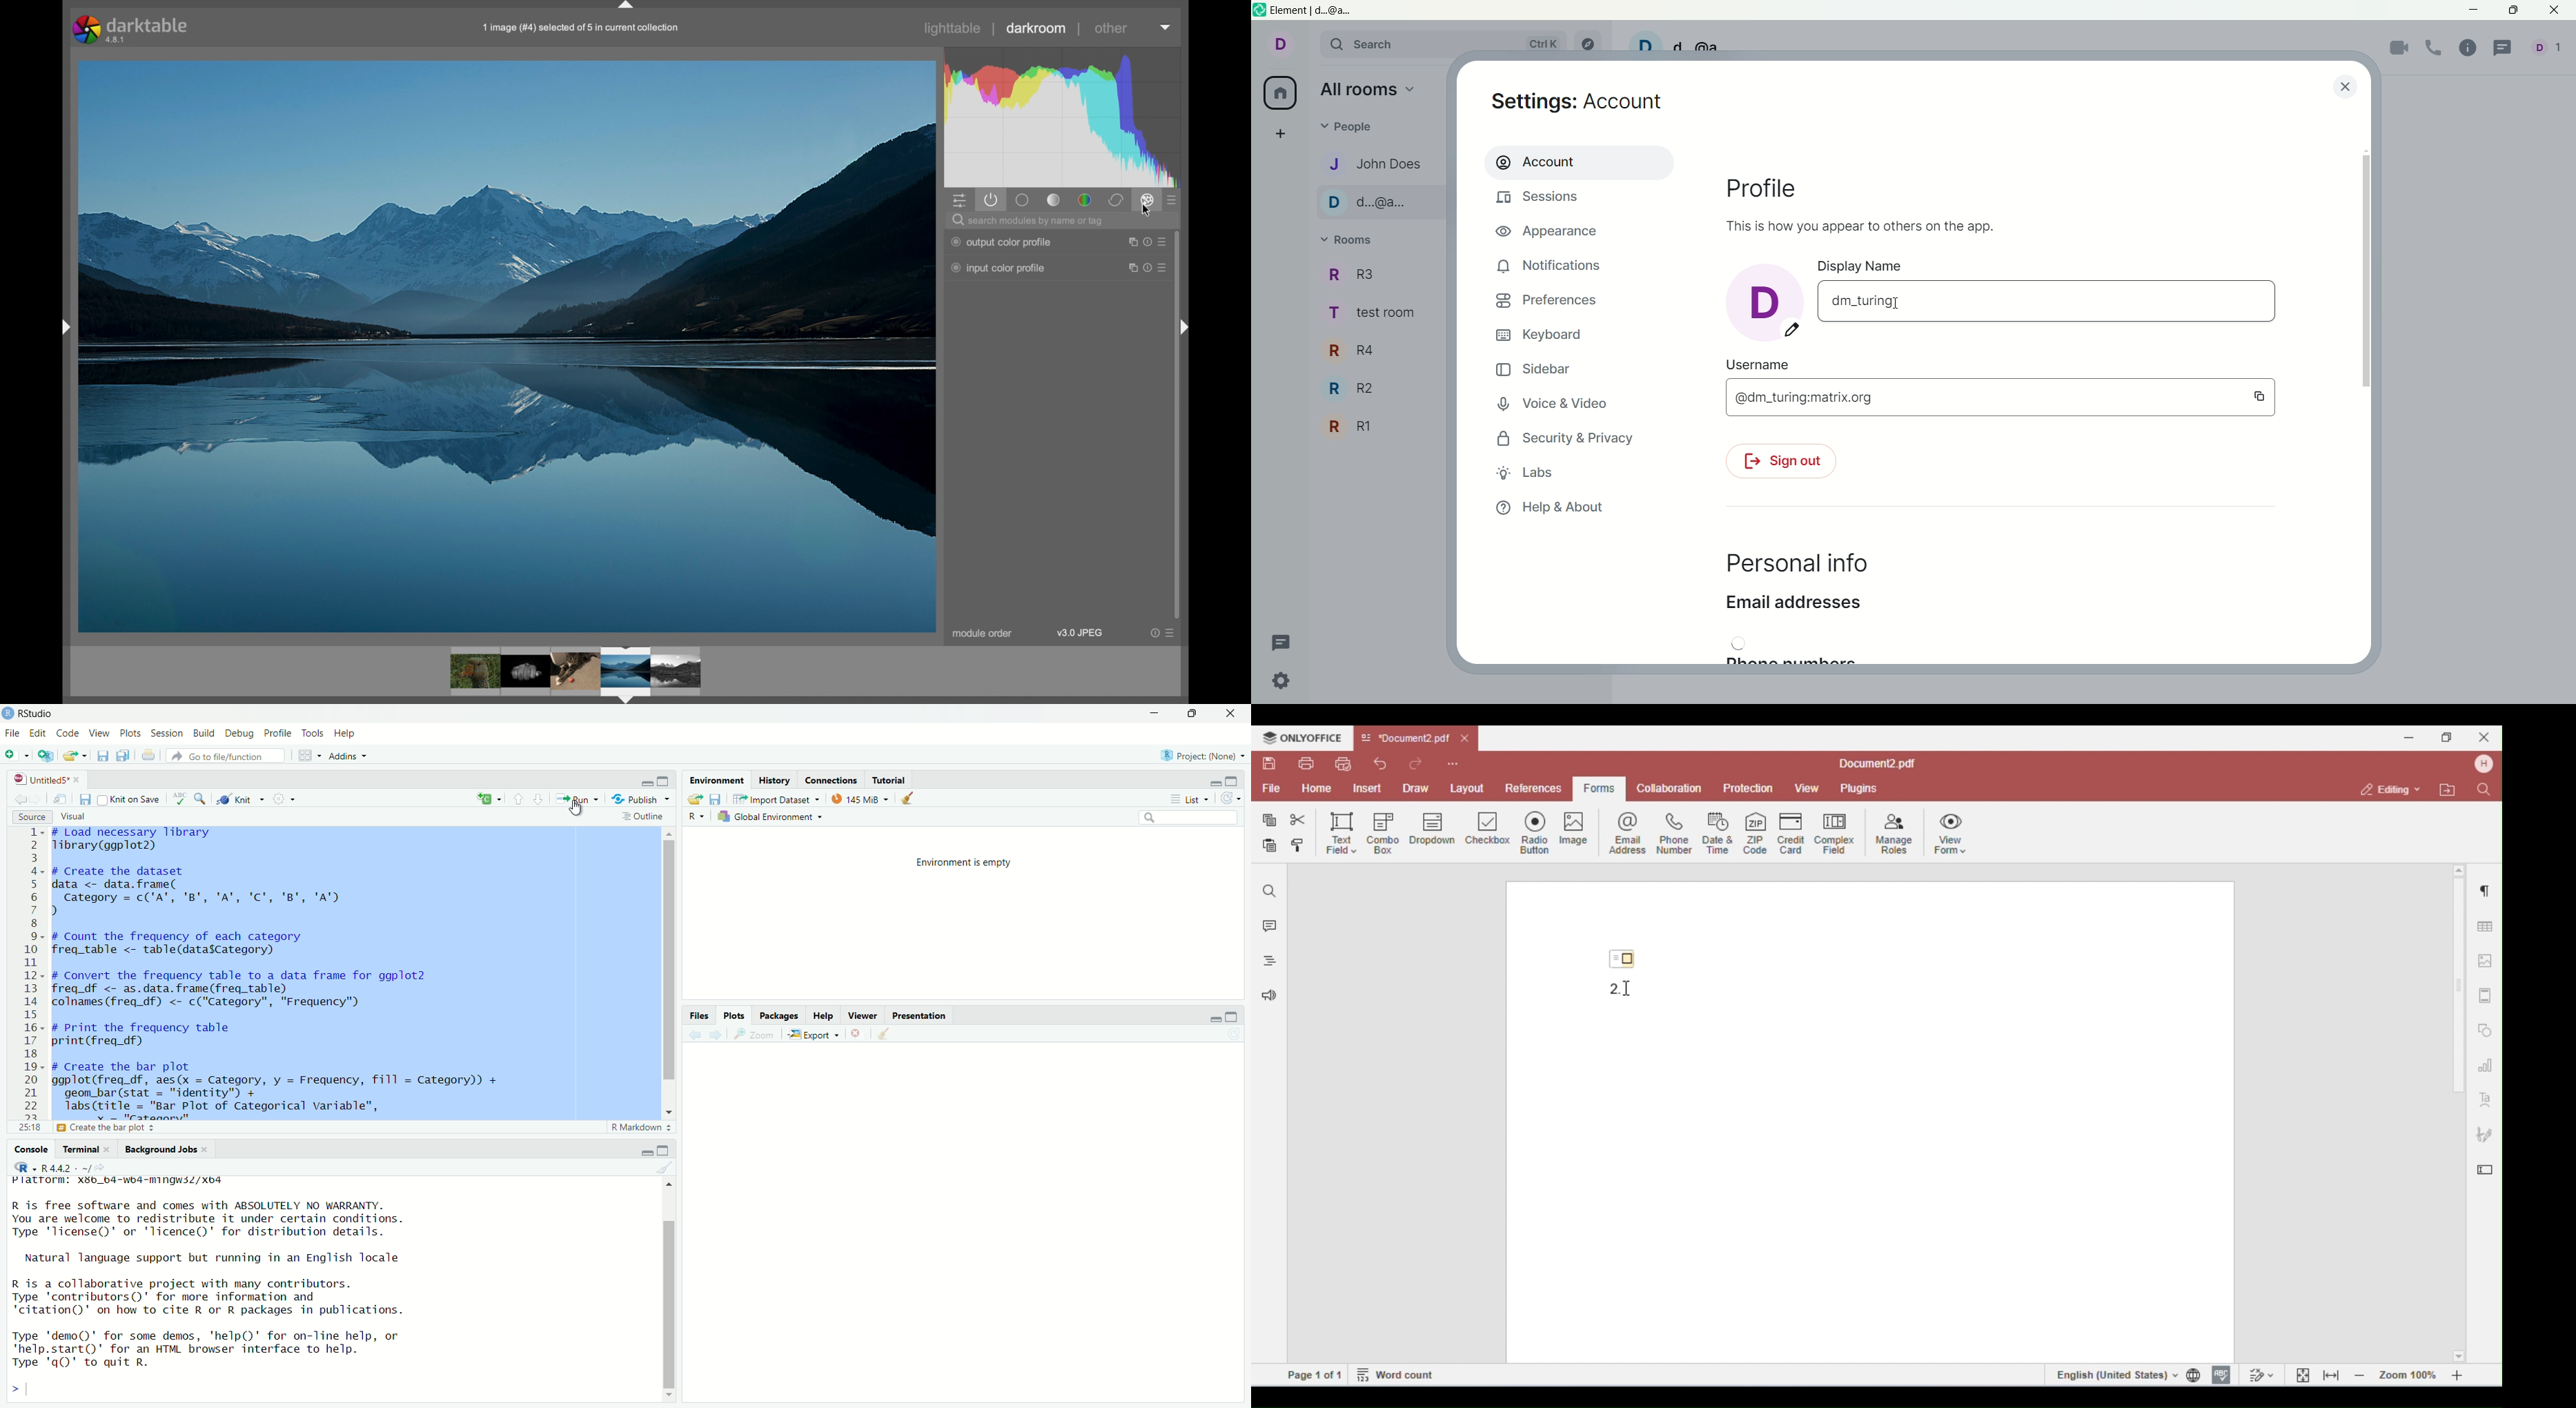 This screenshot has height=1428, width=2576. What do you see at coordinates (72, 817) in the screenshot?
I see `visual` at bounding box center [72, 817].